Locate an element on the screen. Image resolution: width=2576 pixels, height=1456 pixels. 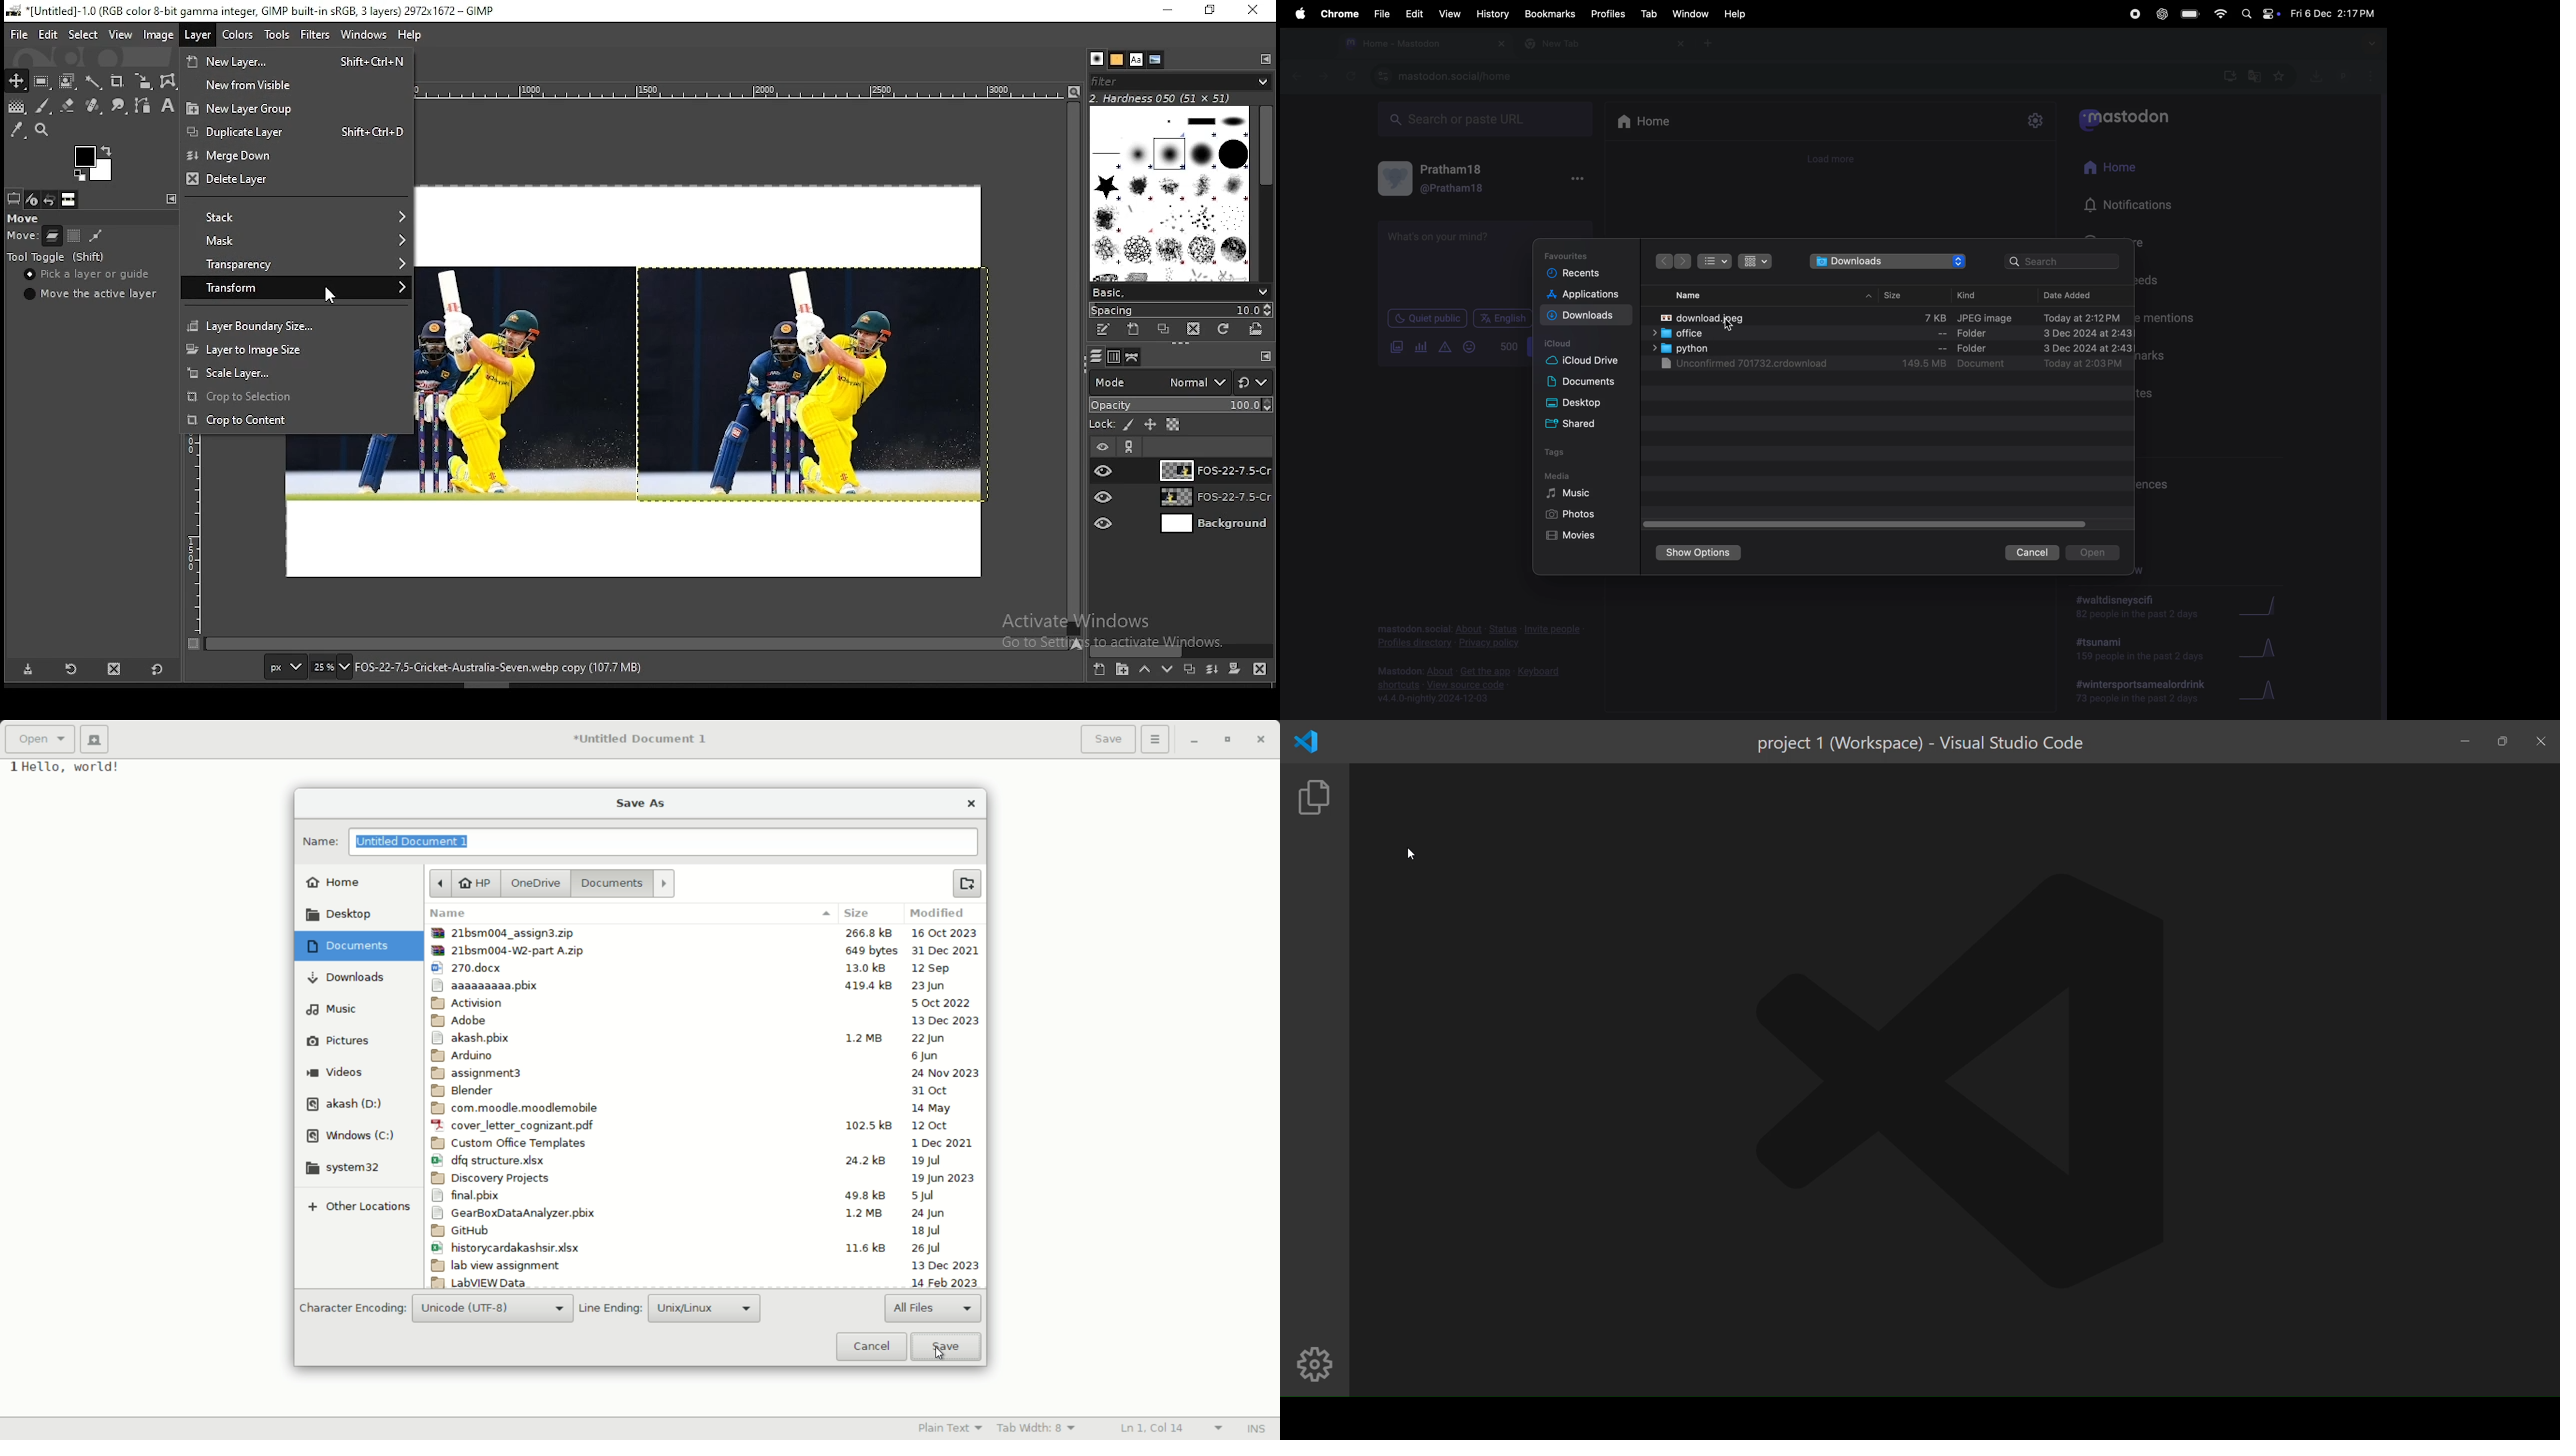
text box is located at coordinates (1449, 262).